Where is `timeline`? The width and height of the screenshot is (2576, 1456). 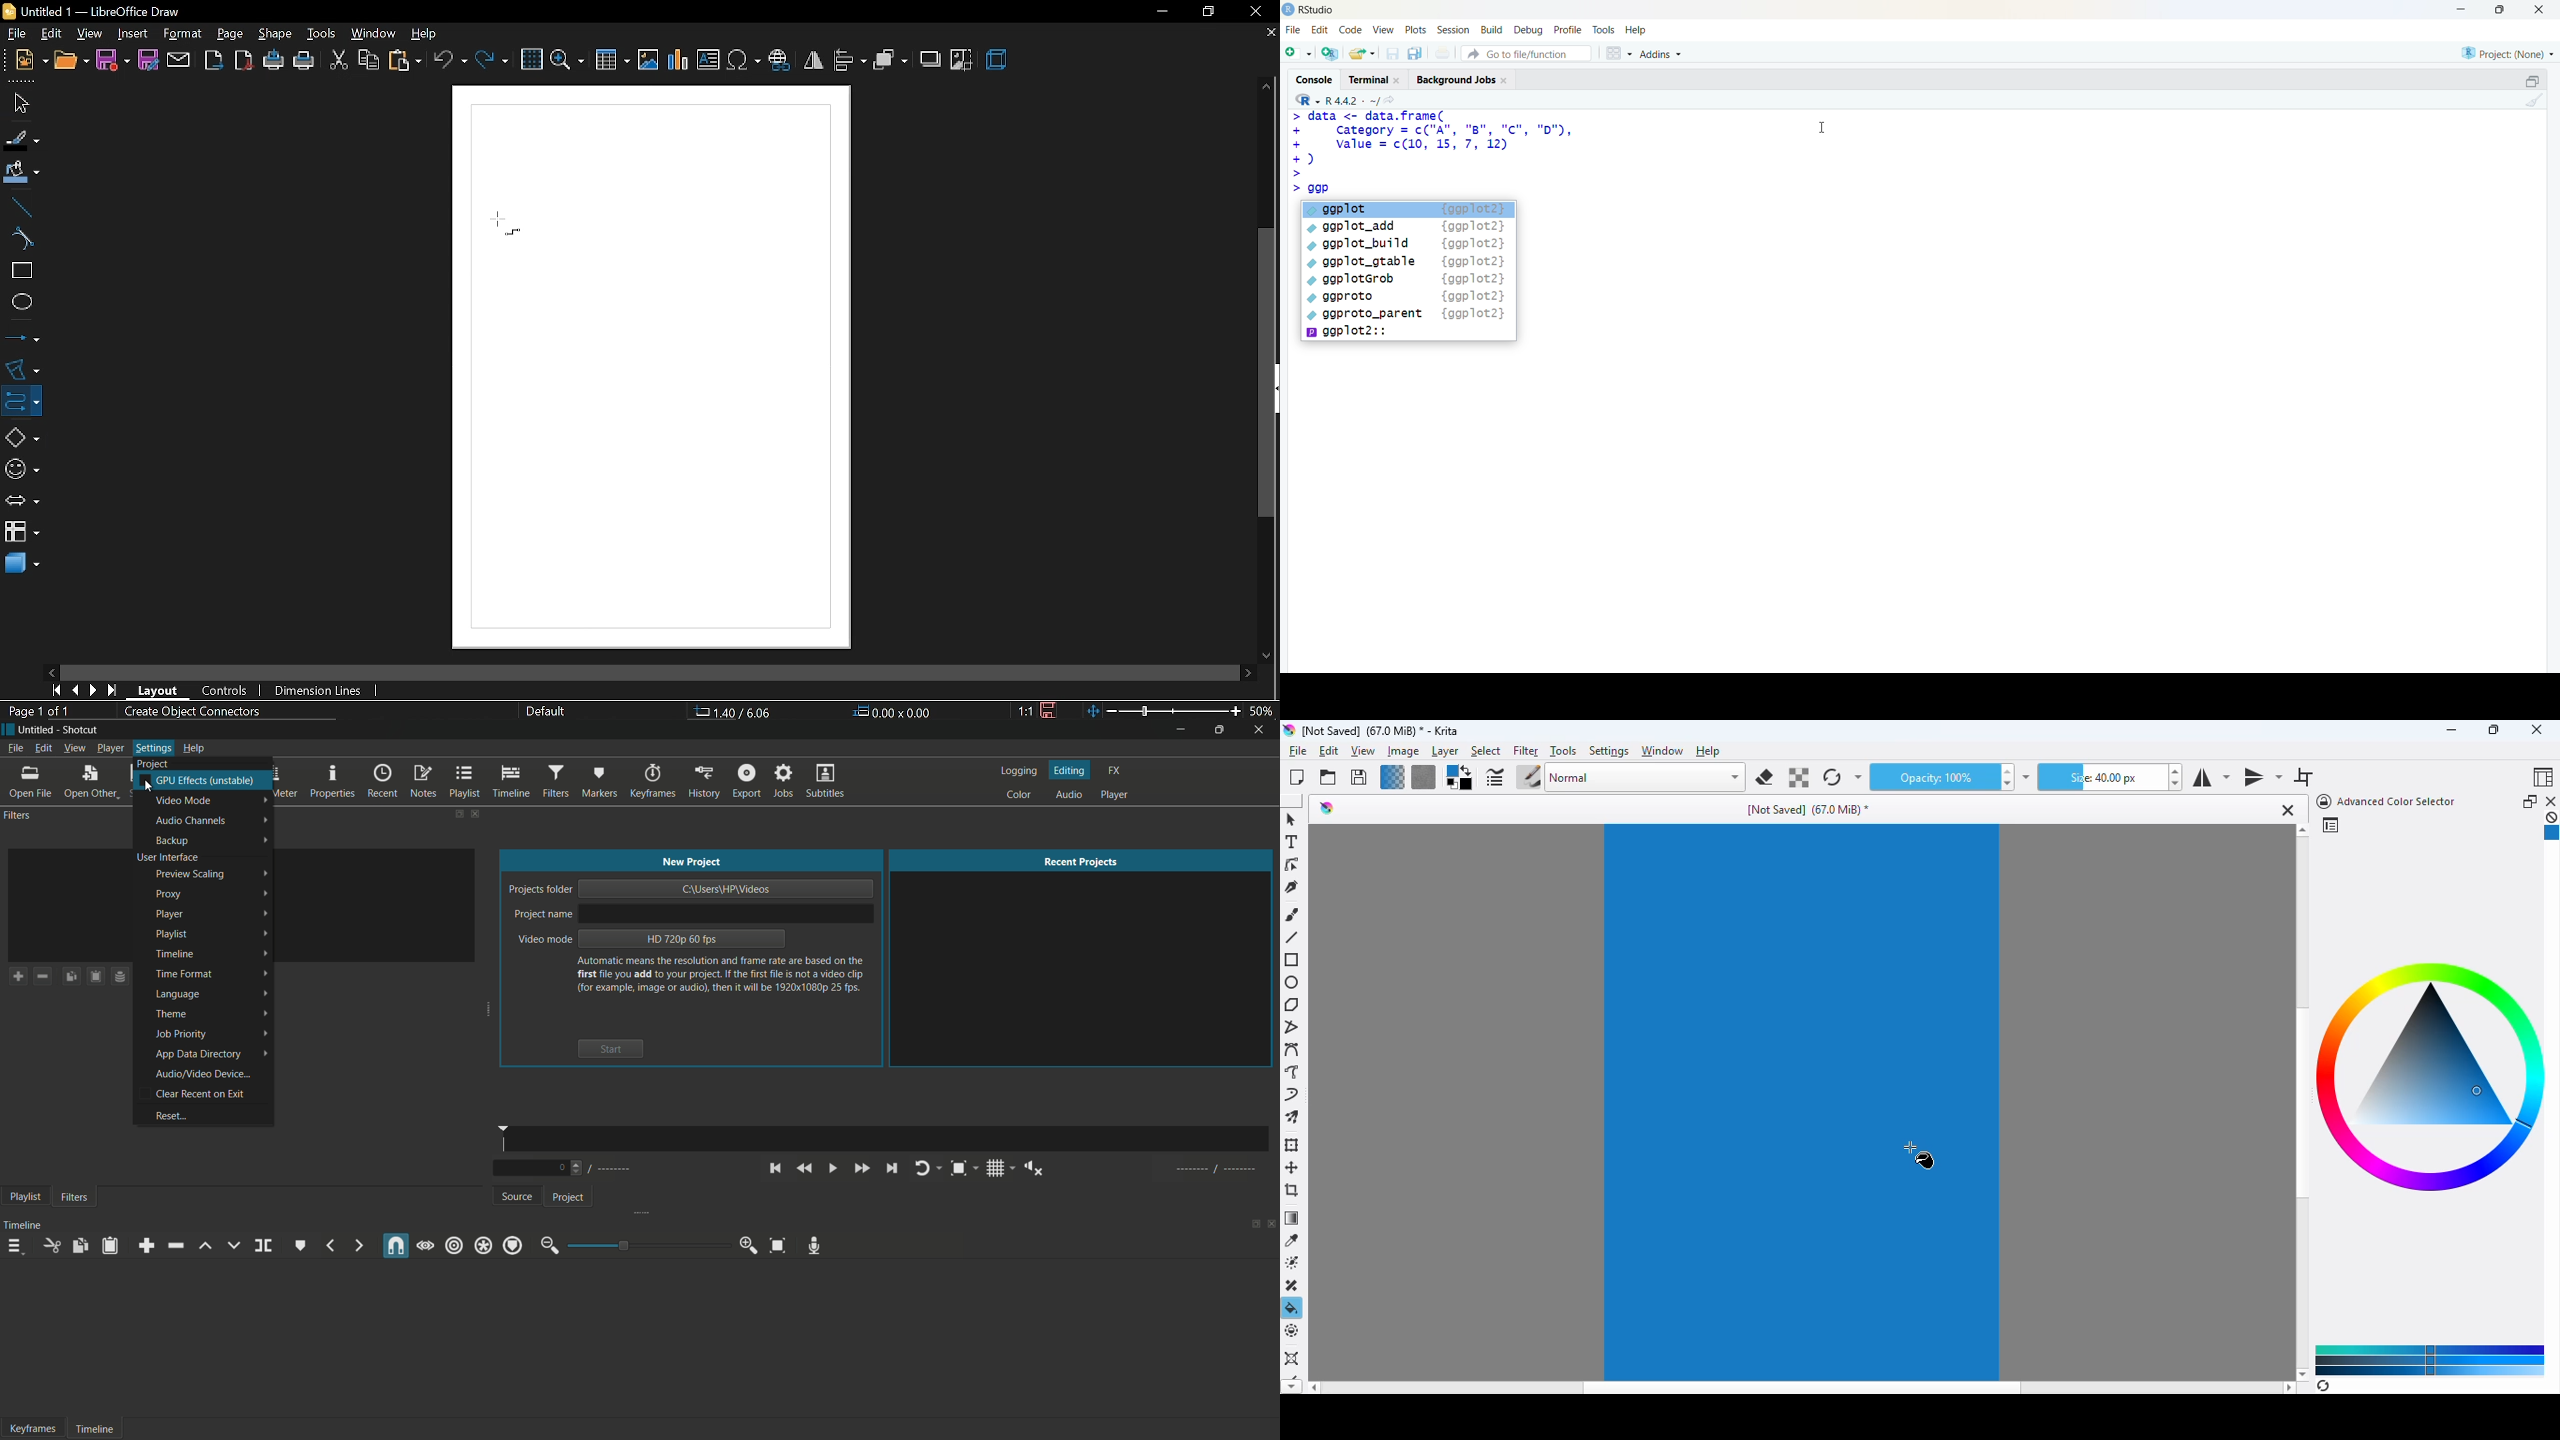 timeline is located at coordinates (174, 954).